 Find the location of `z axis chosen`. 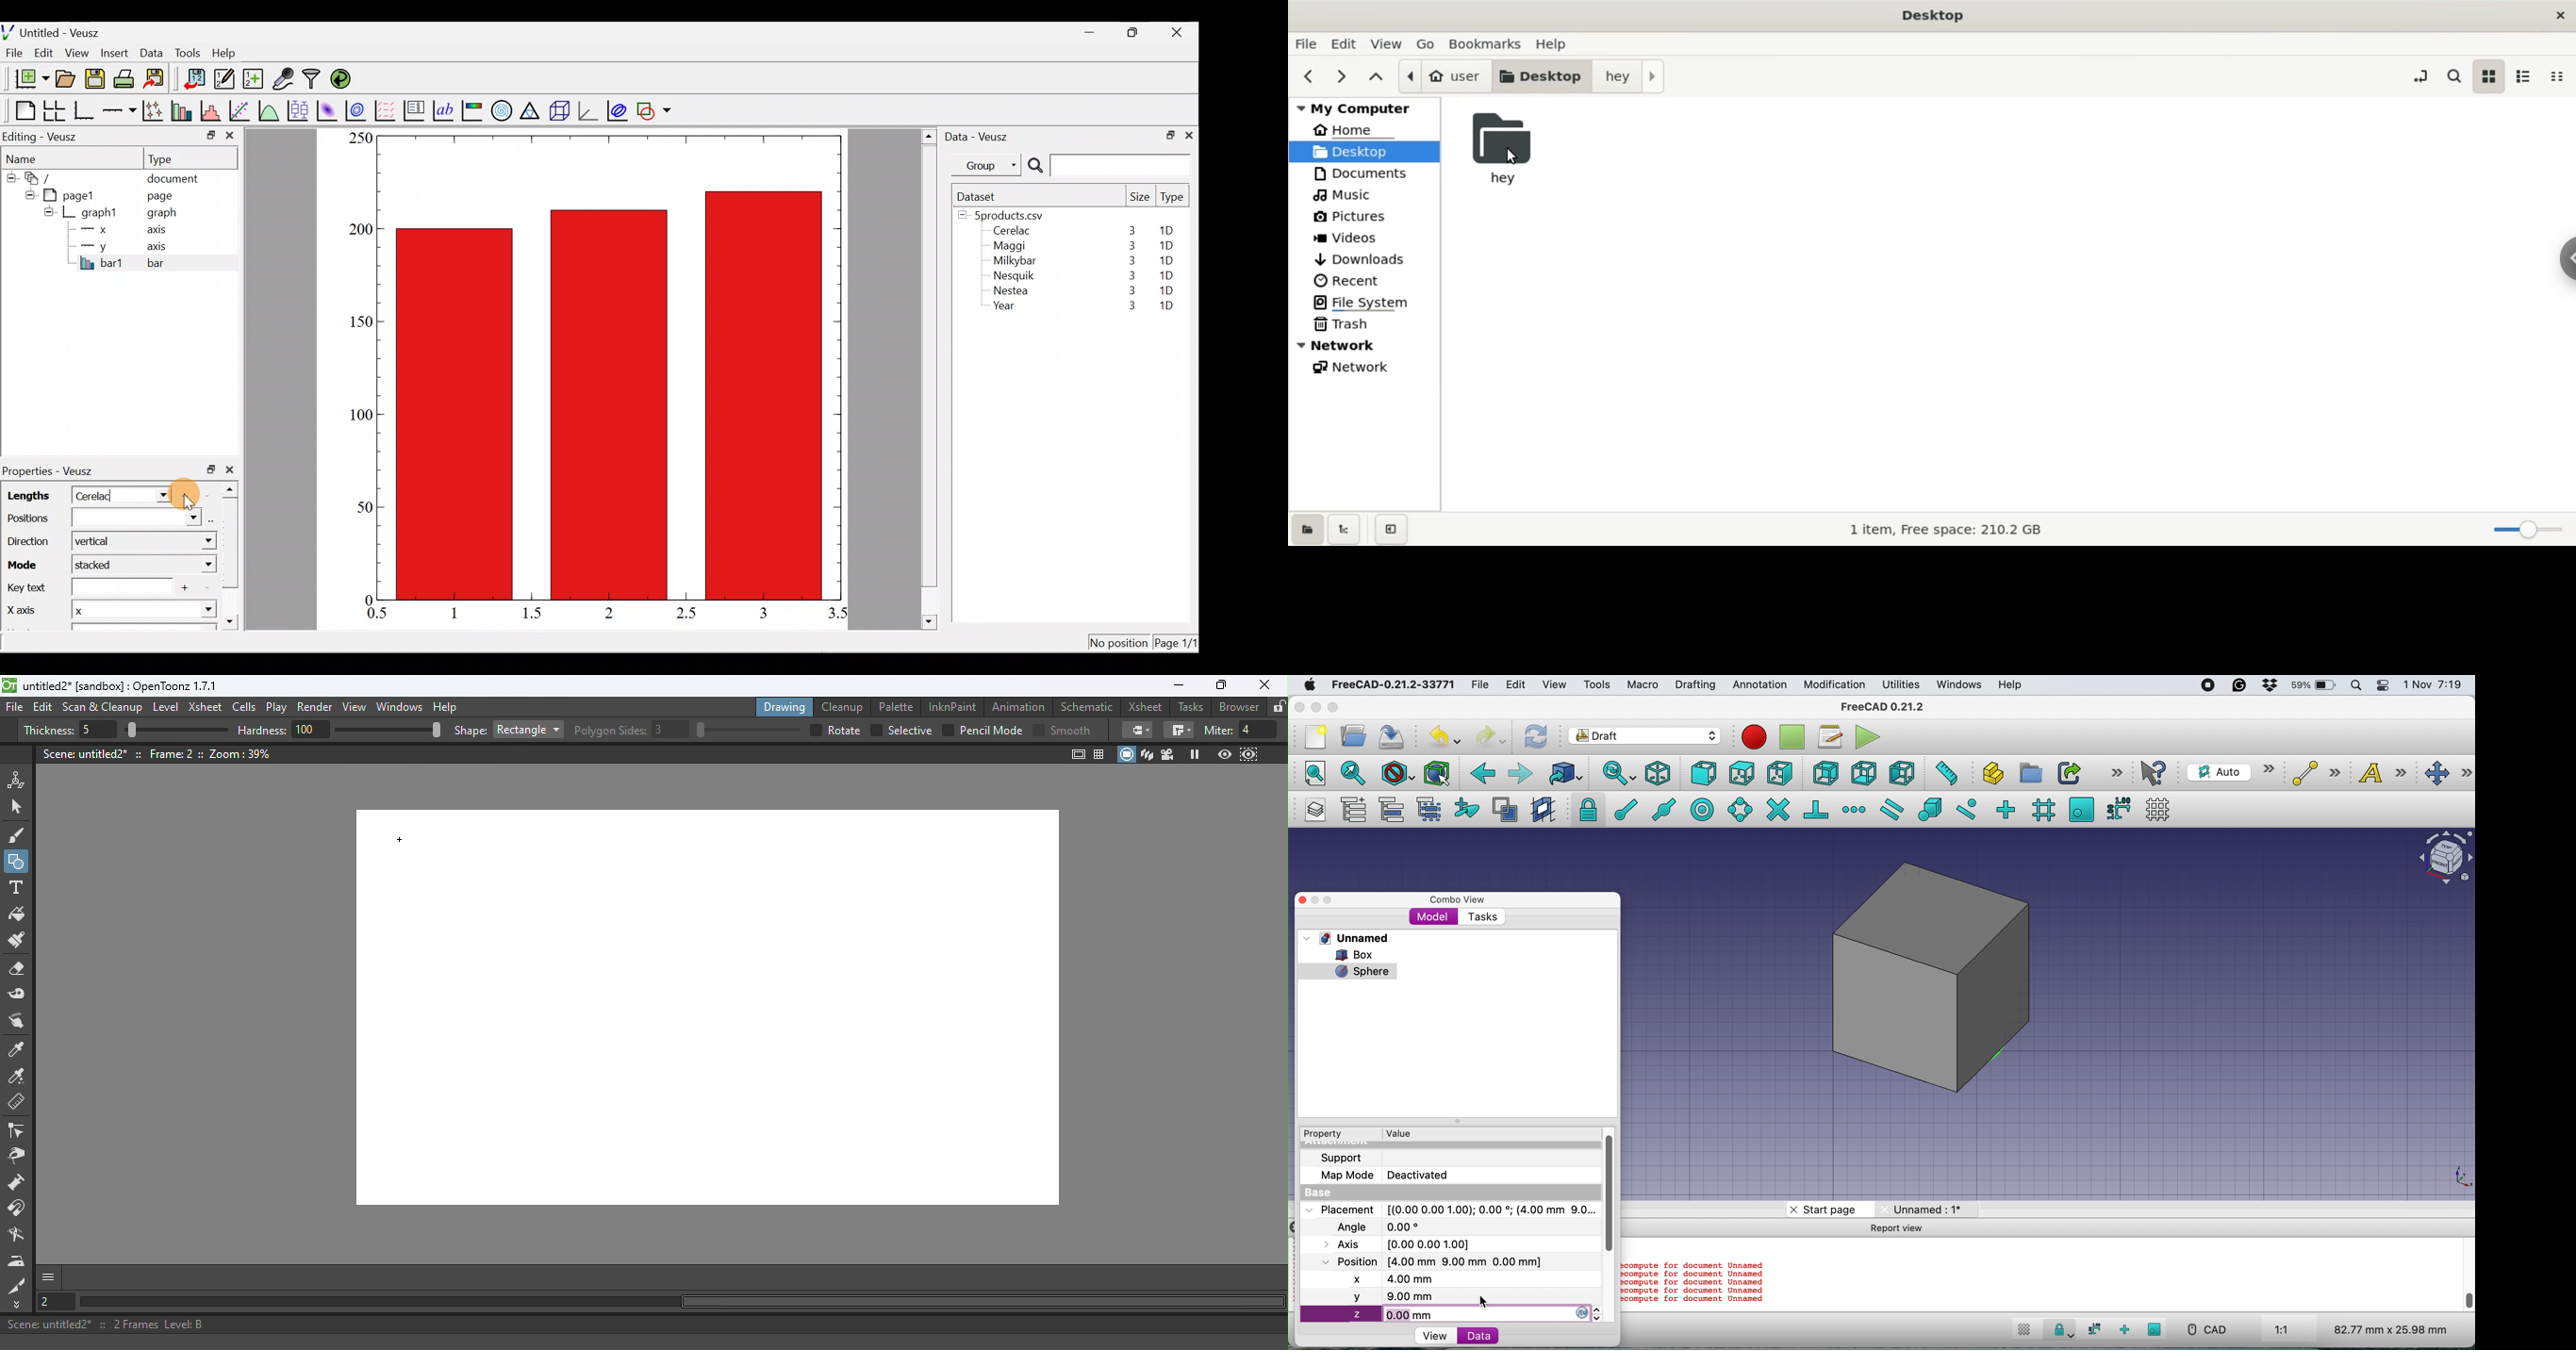

z axis chosen is located at coordinates (1382, 1315).